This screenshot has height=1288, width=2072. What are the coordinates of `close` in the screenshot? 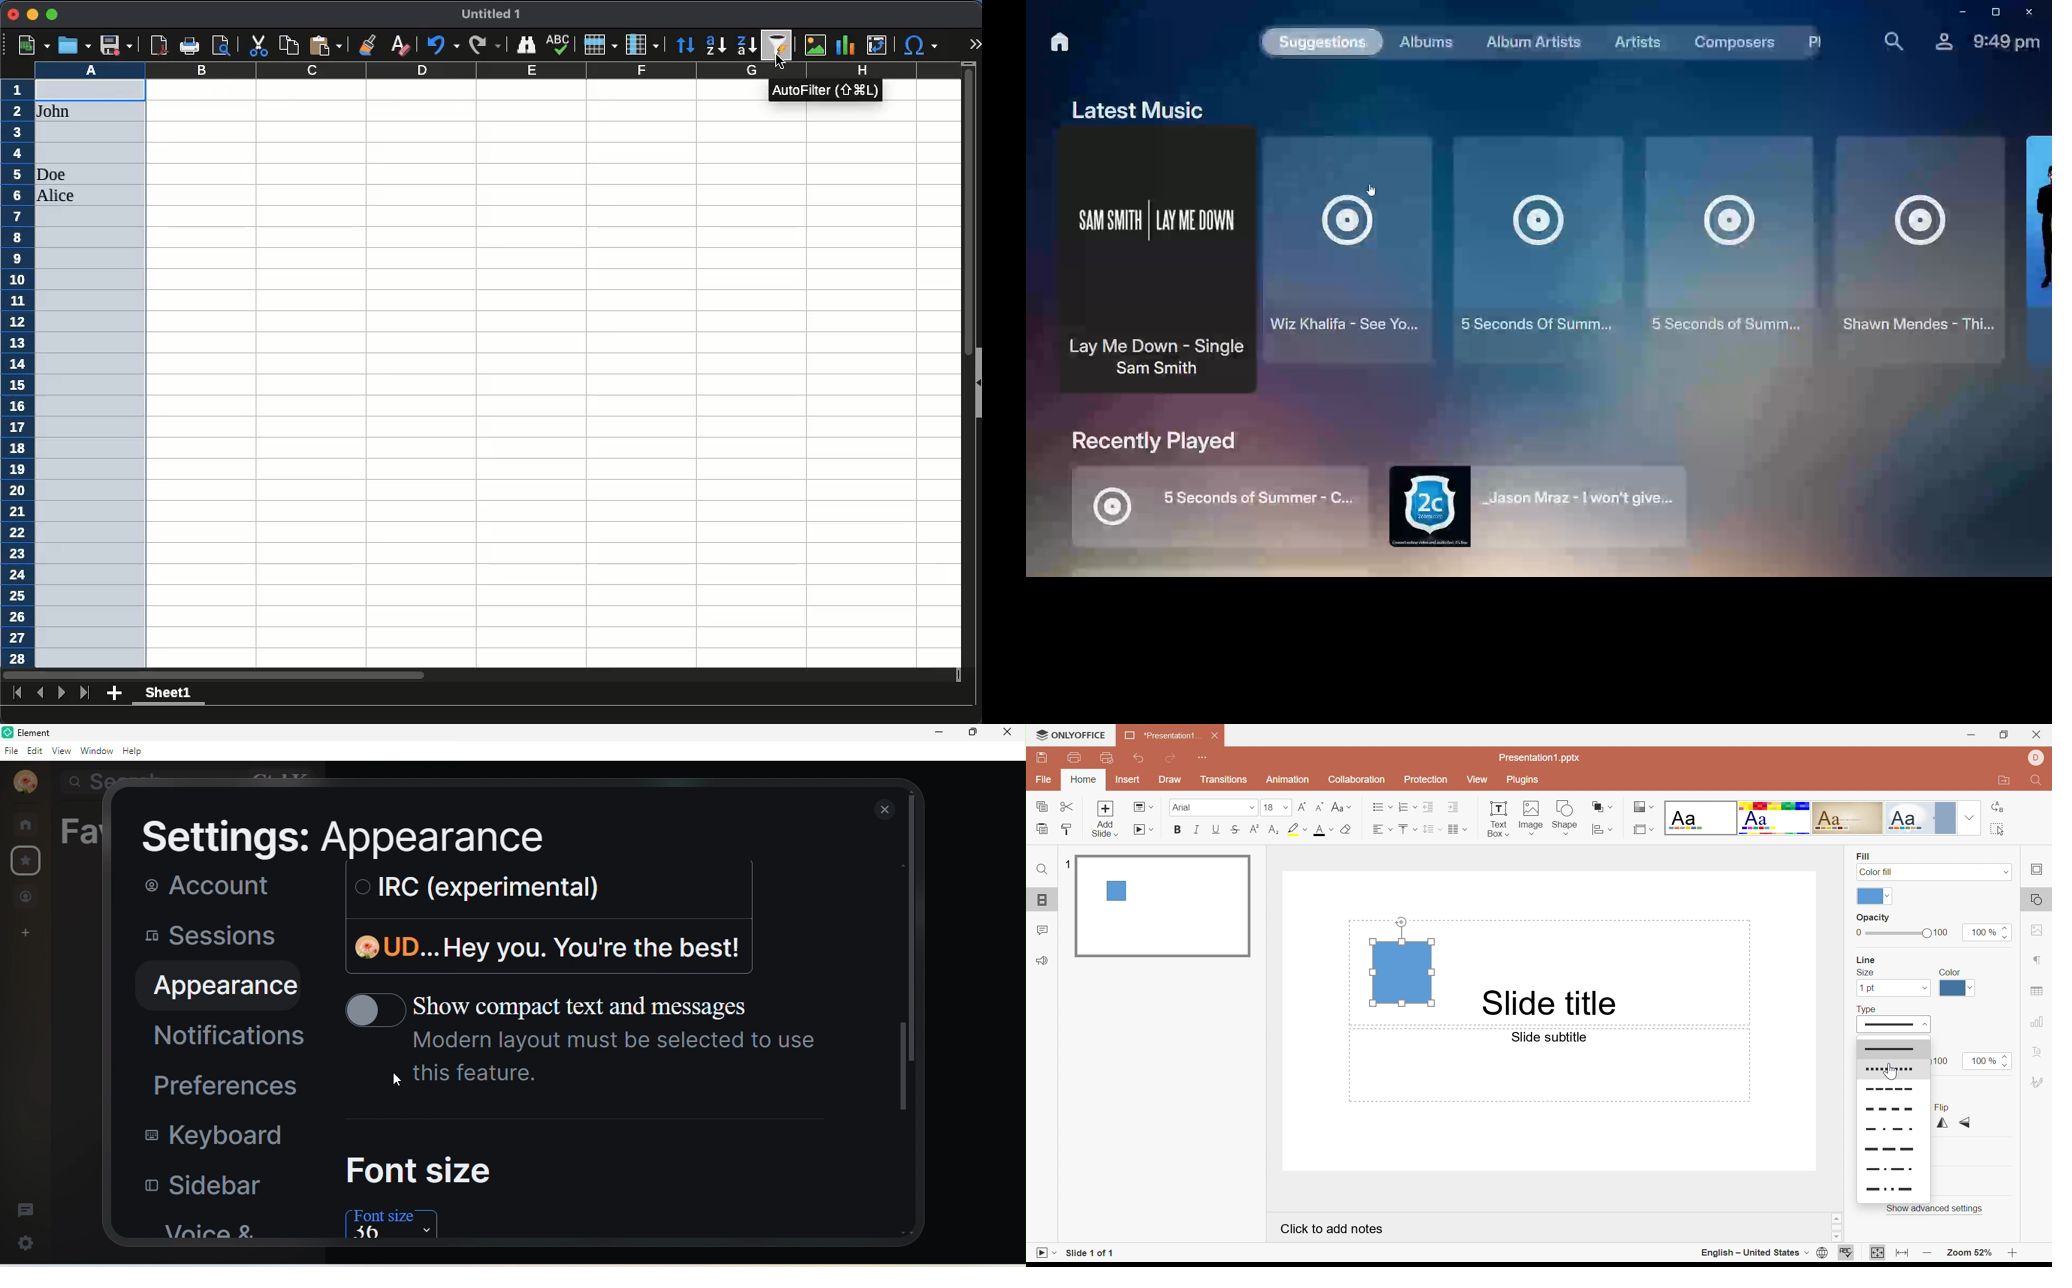 It's located at (1011, 736).